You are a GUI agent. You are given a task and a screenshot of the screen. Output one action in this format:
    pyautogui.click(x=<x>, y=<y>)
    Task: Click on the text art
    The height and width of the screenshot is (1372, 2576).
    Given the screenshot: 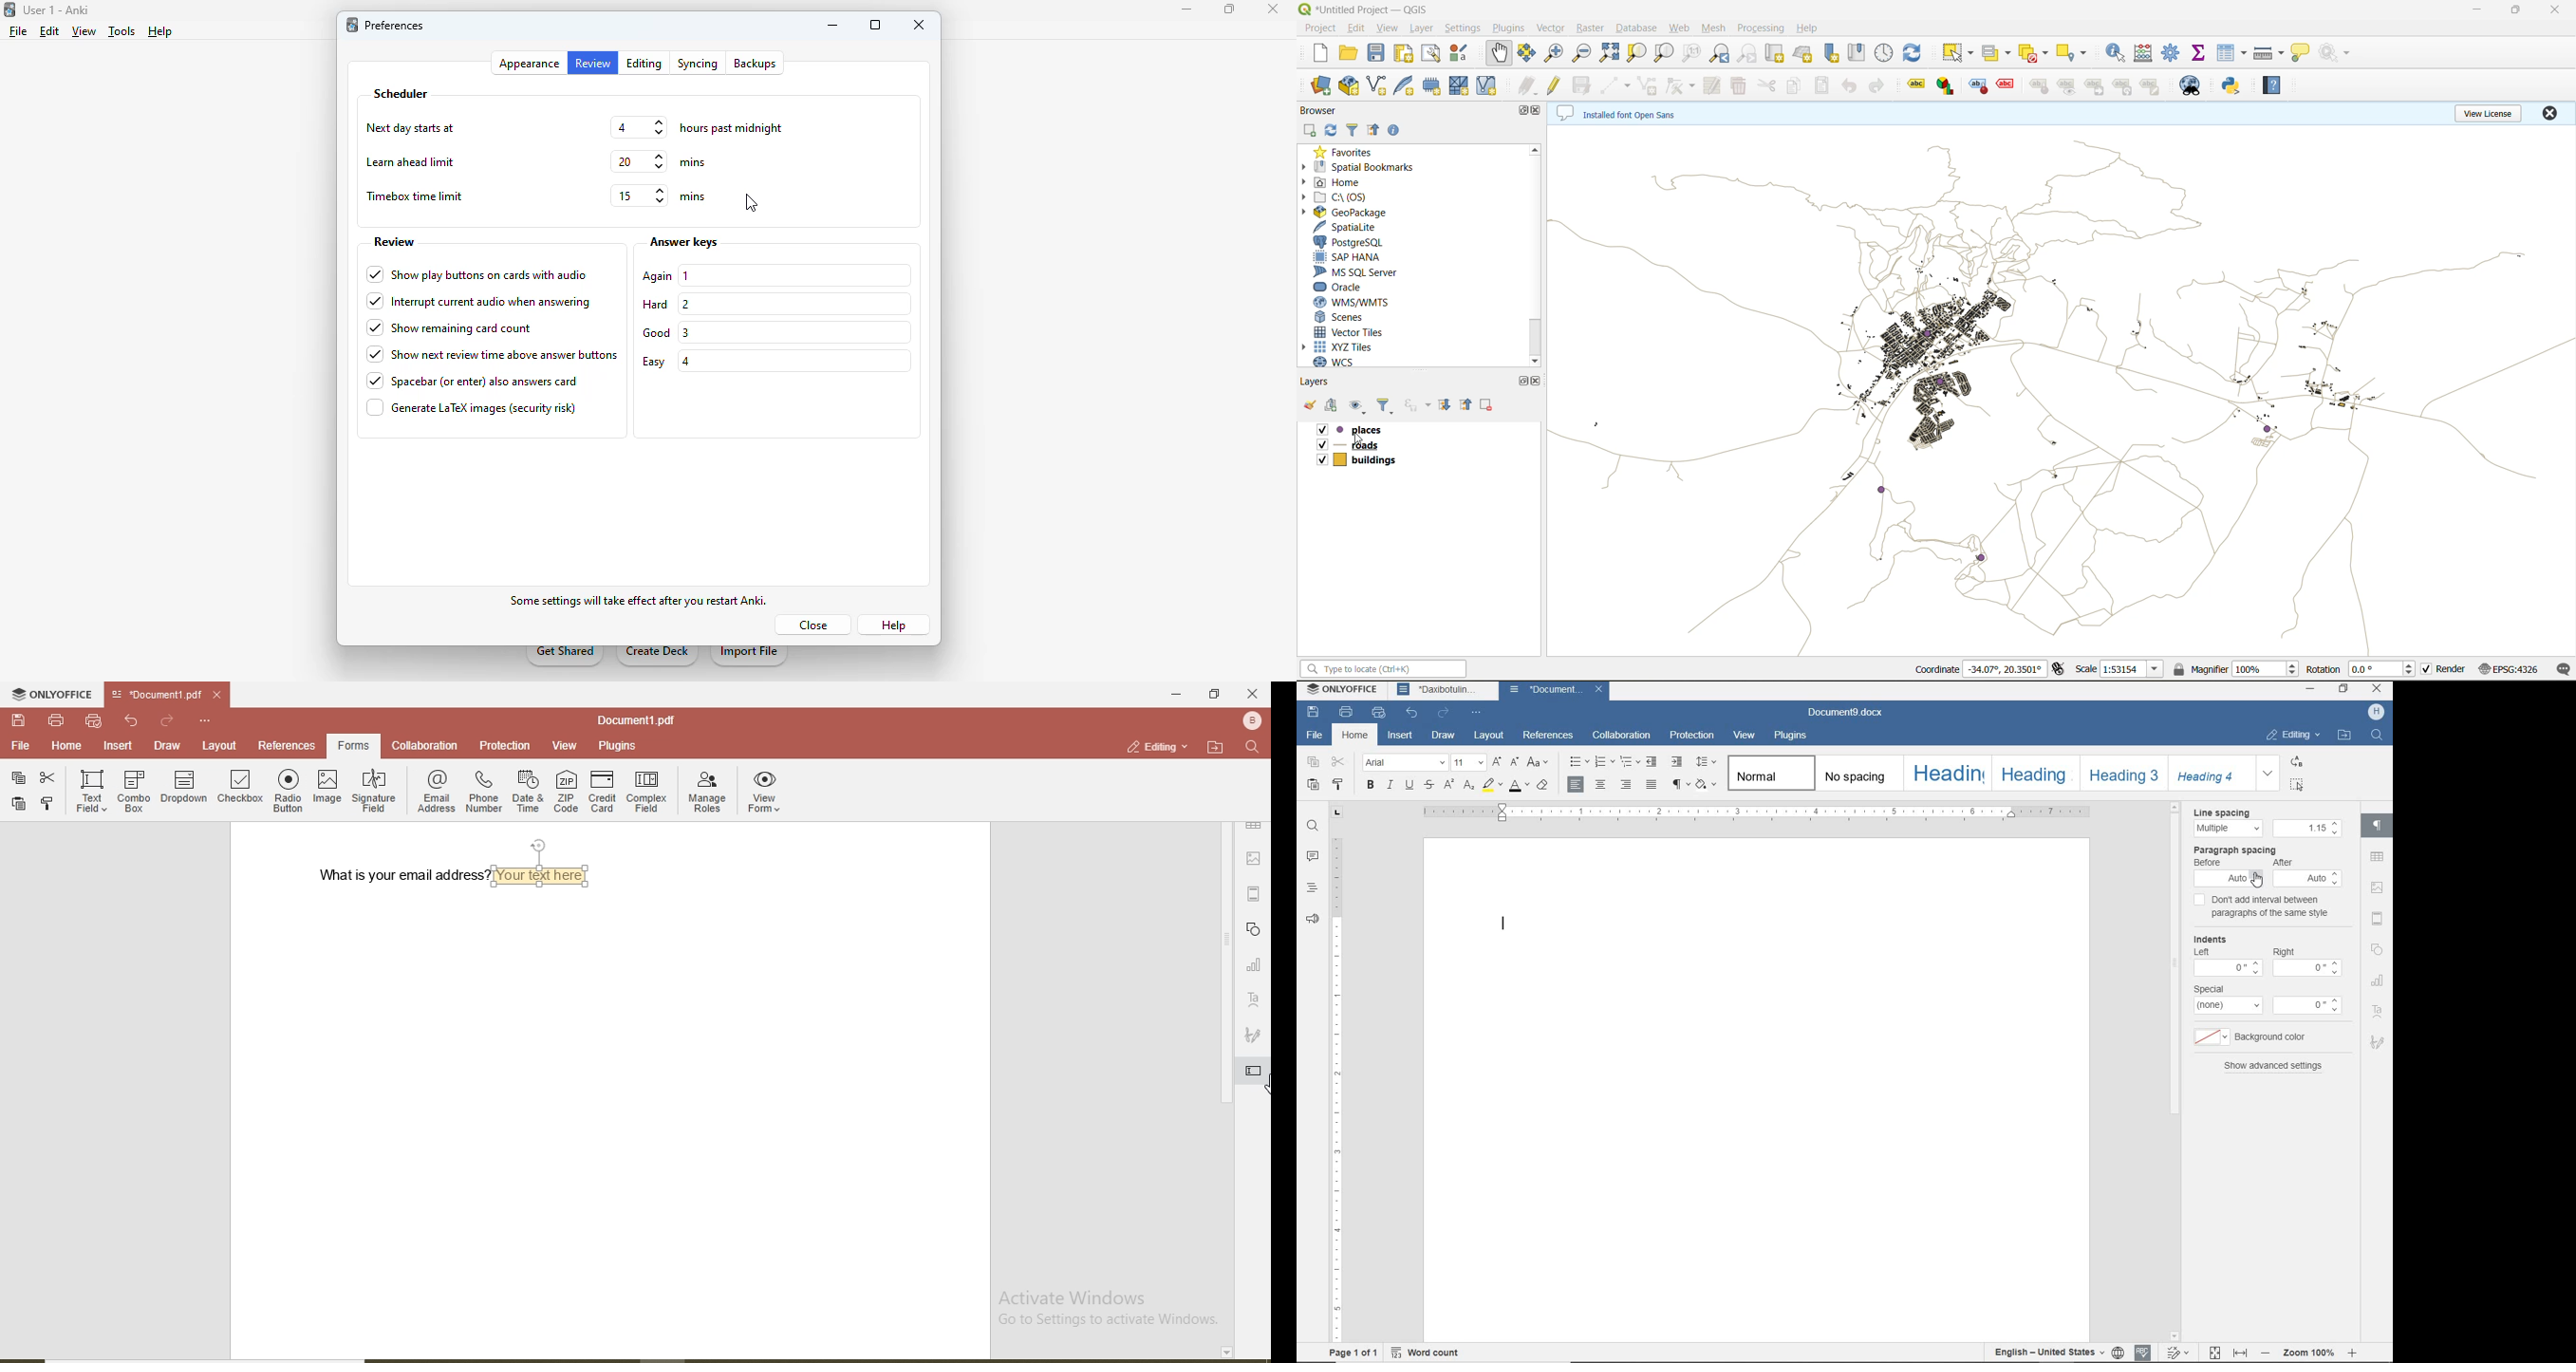 What is the action you would take?
    pyautogui.click(x=2378, y=1012)
    